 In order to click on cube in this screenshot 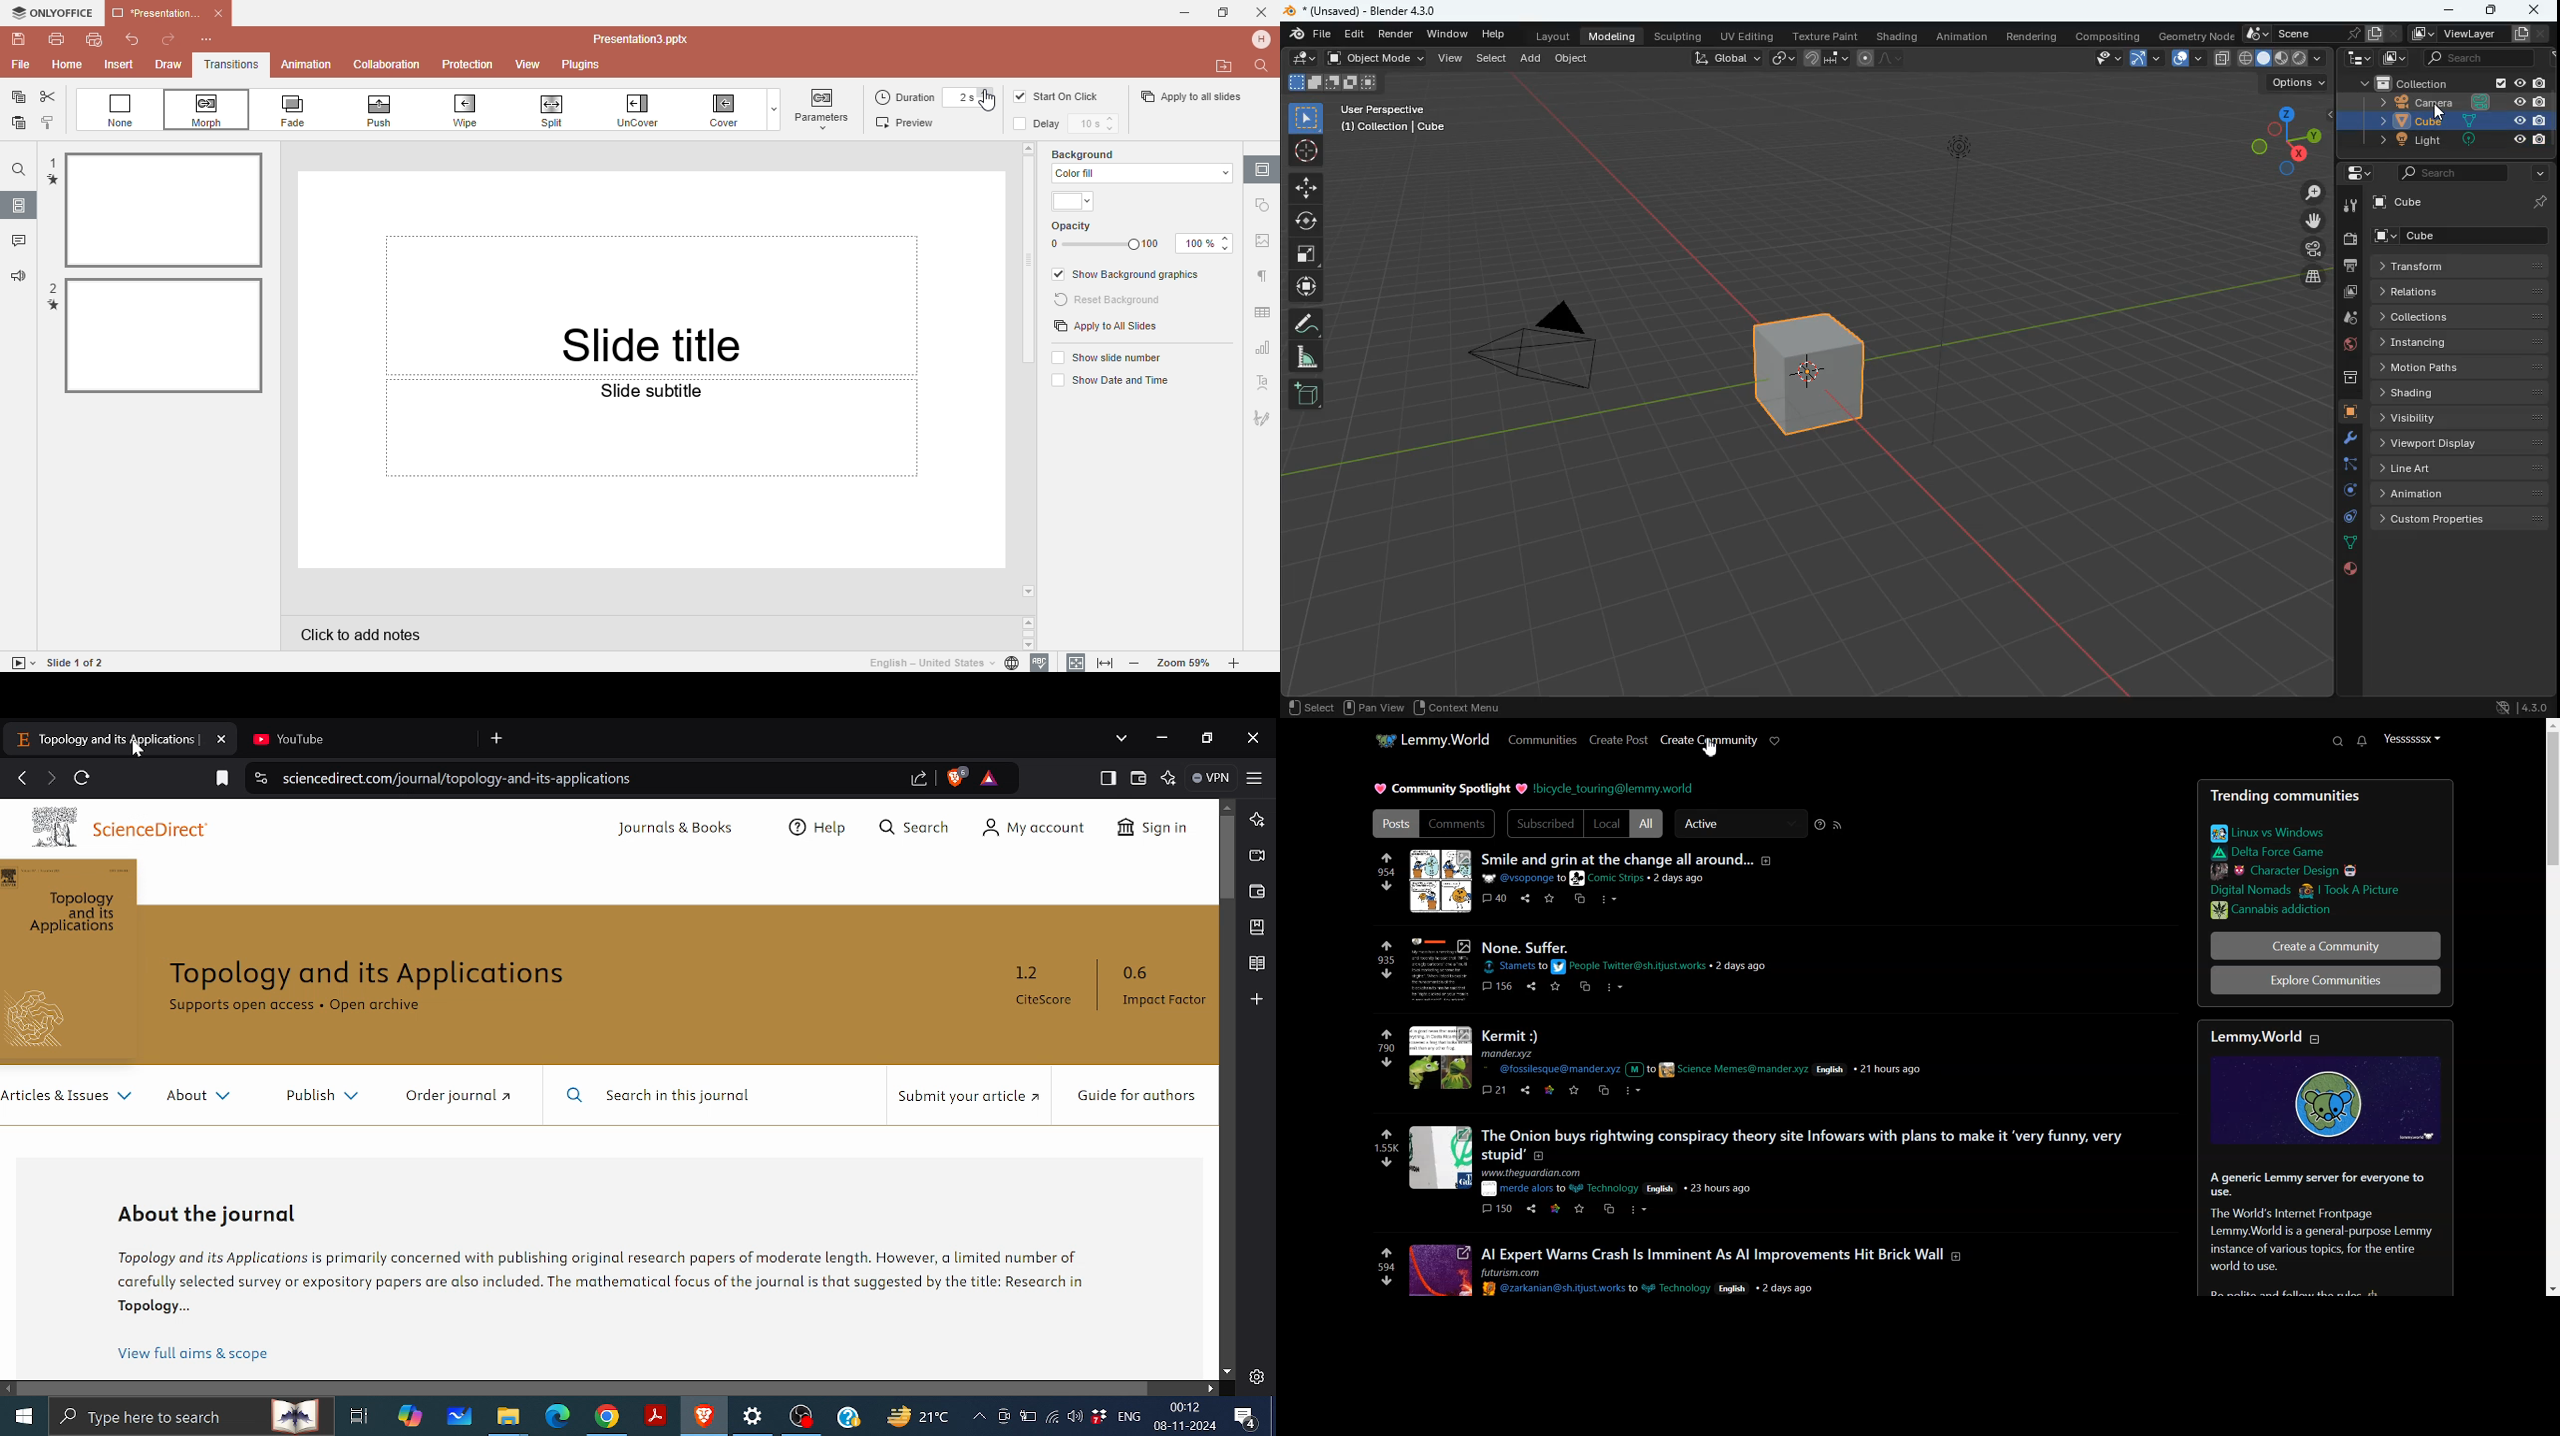, I will do `click(2450, 121)`.